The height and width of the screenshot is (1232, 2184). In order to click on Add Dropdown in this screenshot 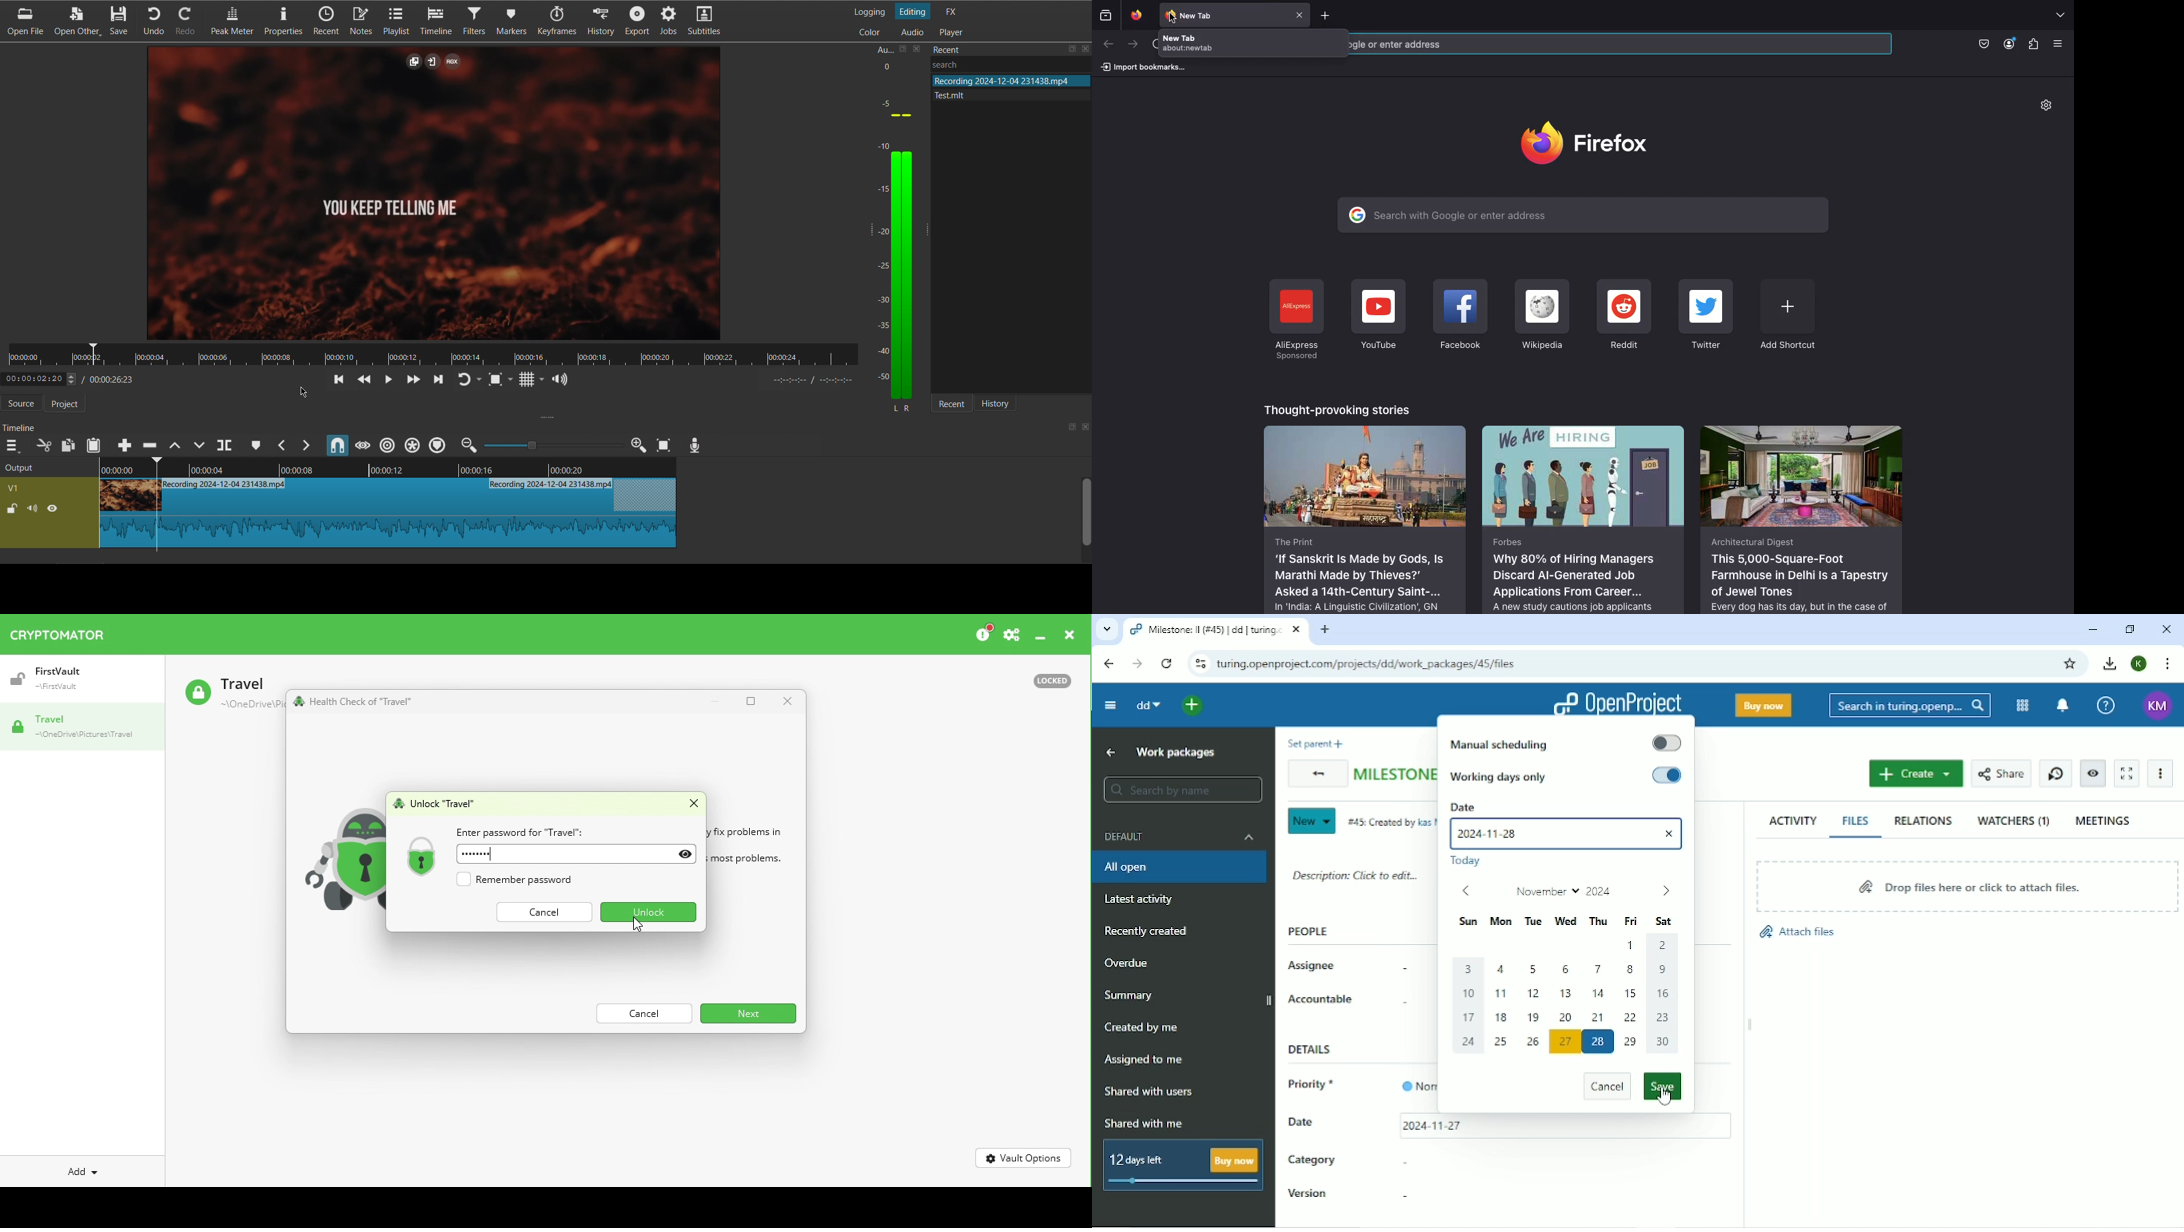, I will do `click(83, 1173)`.